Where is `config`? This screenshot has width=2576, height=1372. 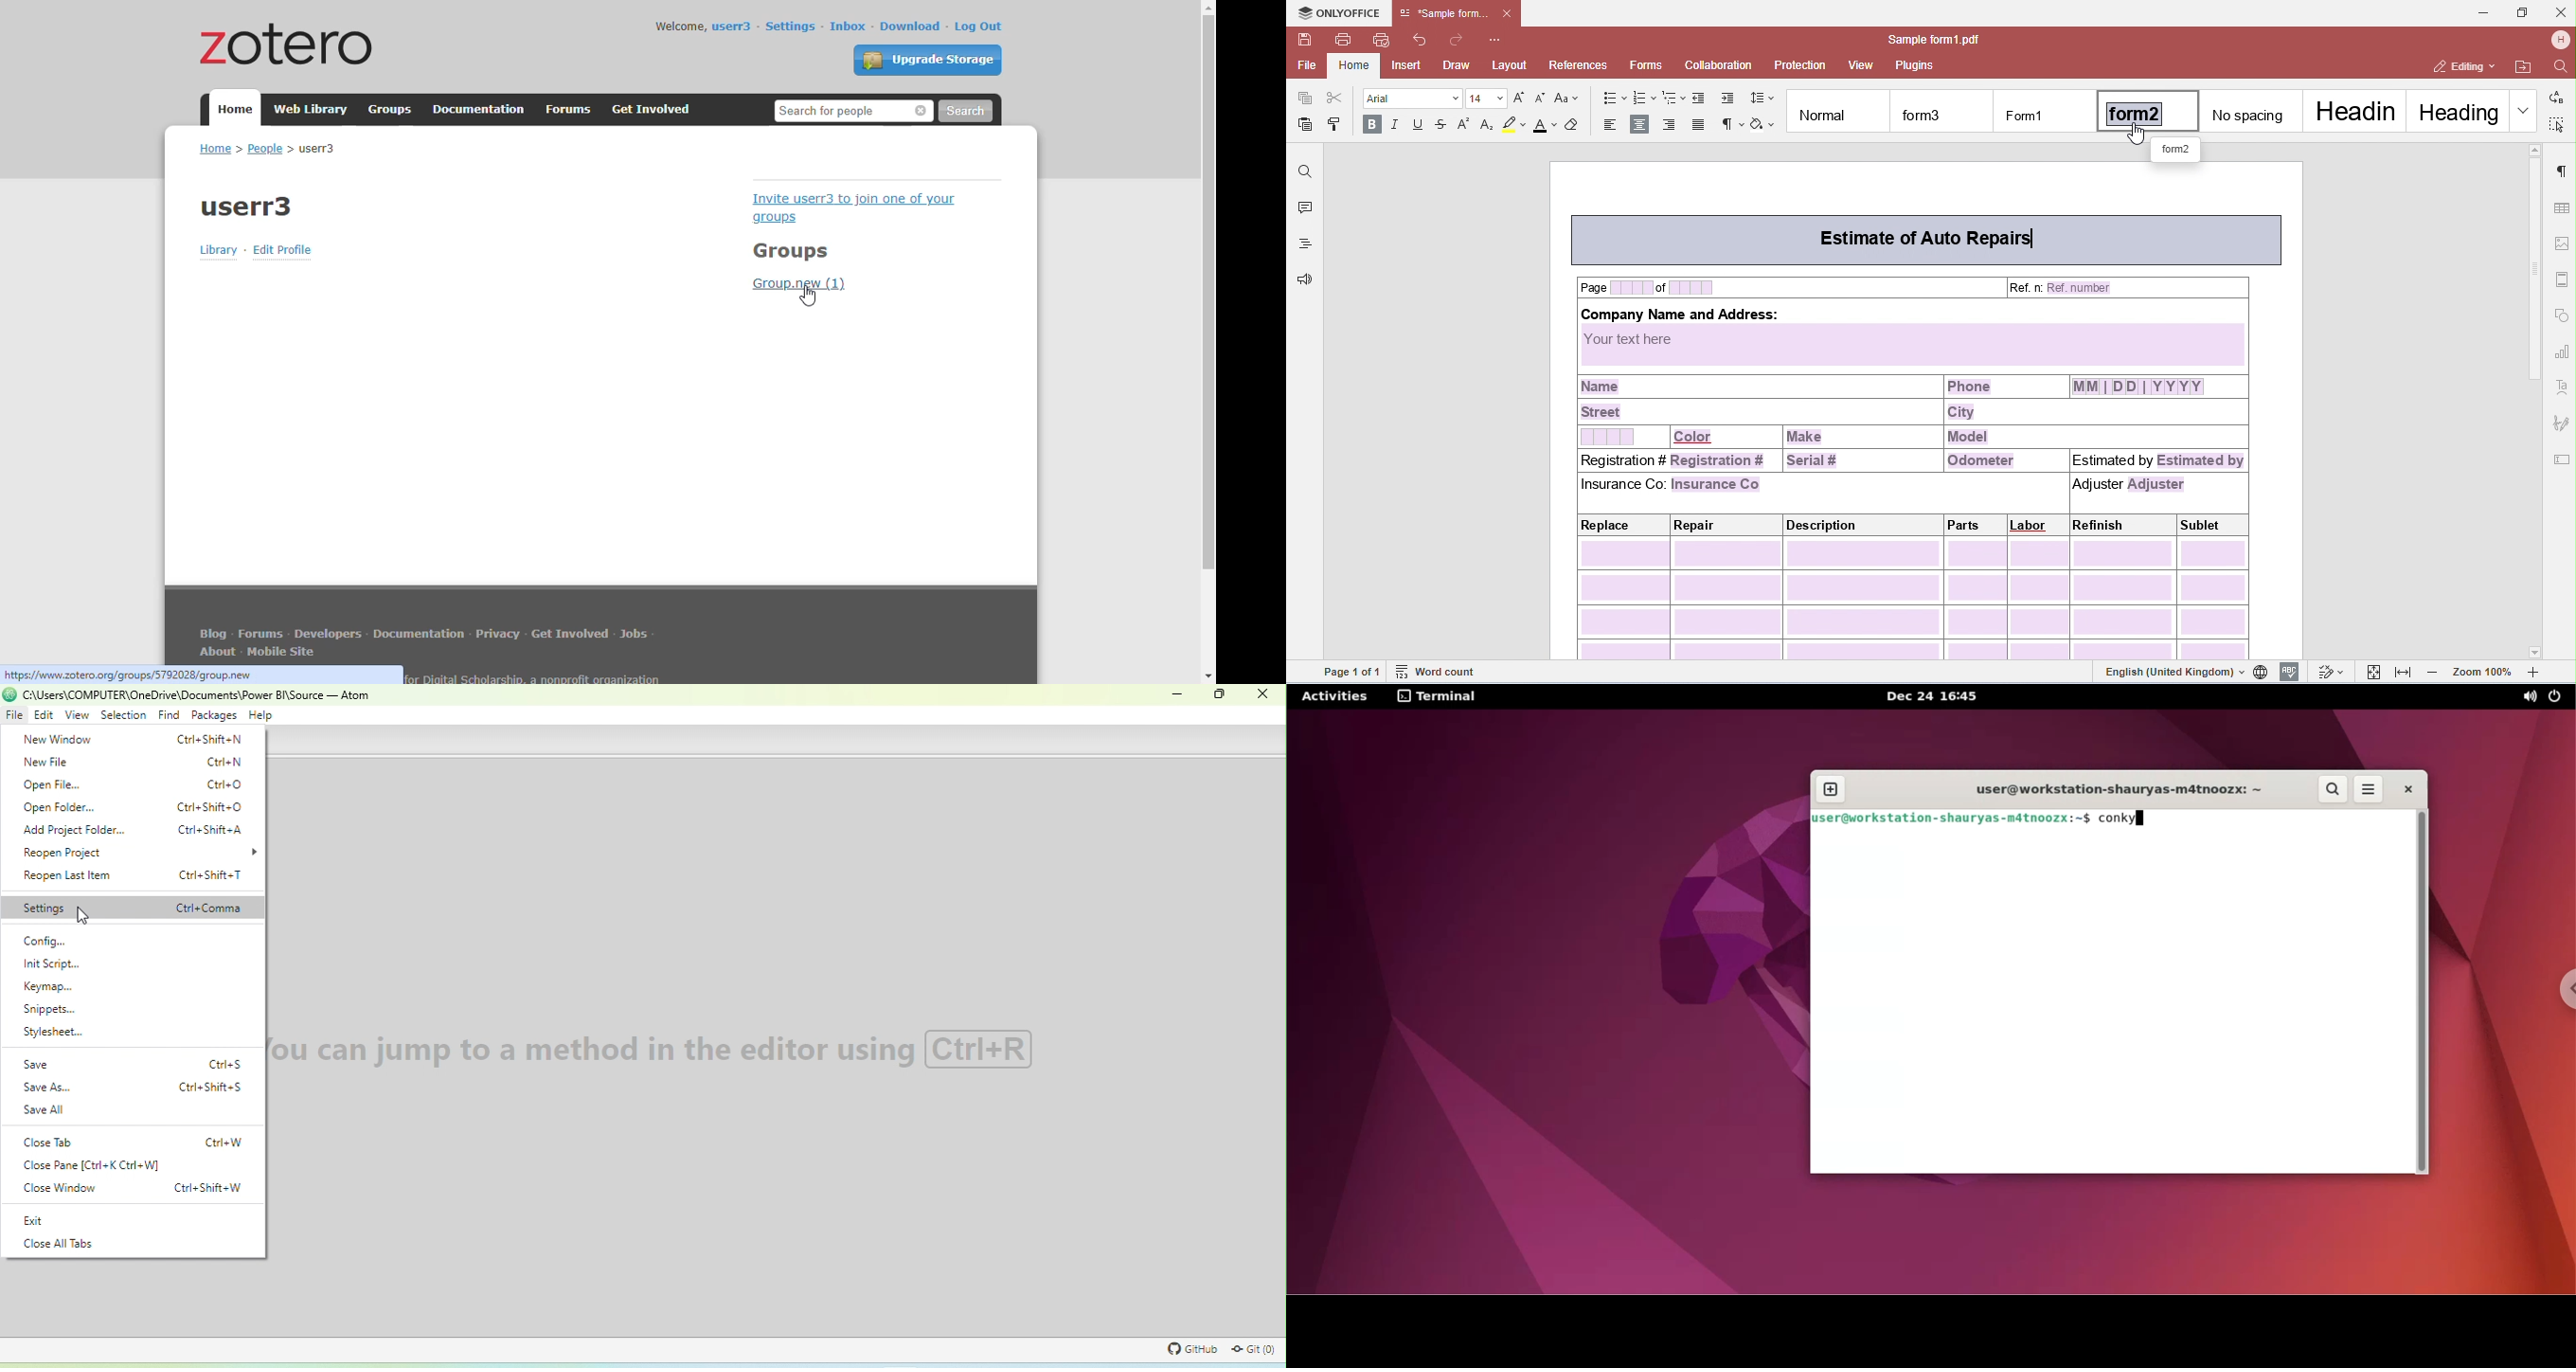
config is located at coordinates (42, 941).